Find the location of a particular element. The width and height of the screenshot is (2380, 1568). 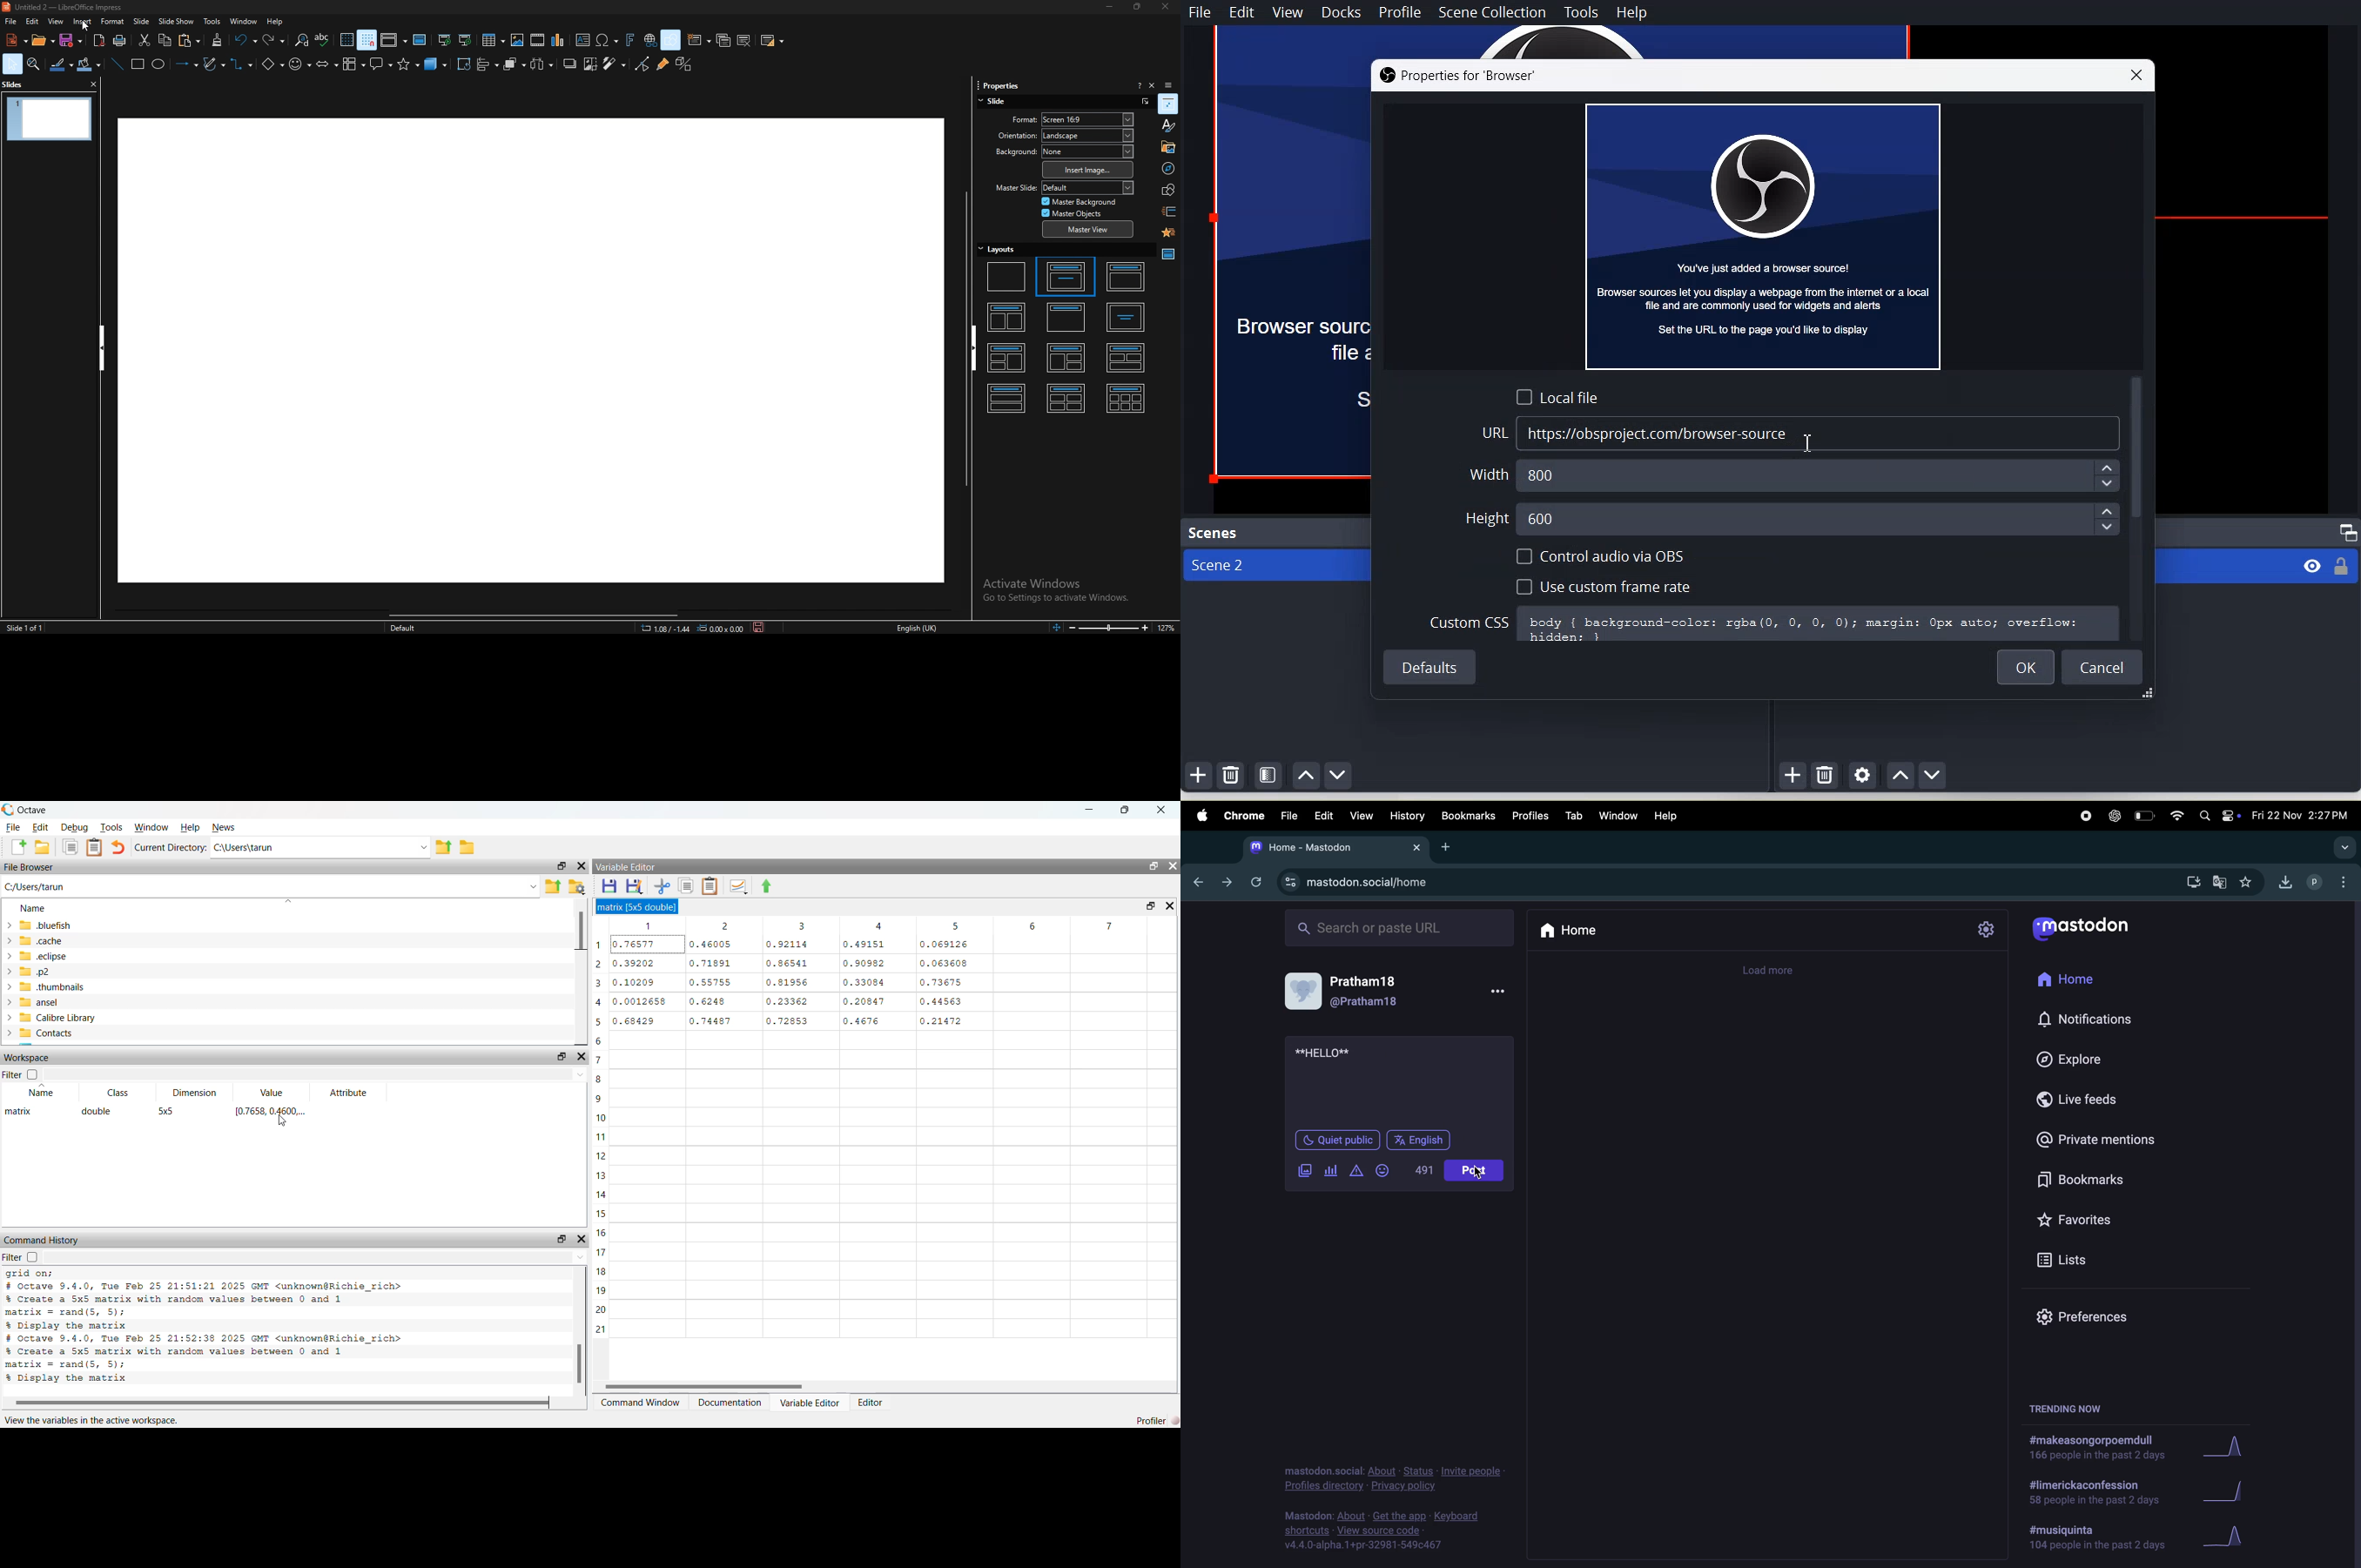

Cancel is located at coordinates (2104, 666).